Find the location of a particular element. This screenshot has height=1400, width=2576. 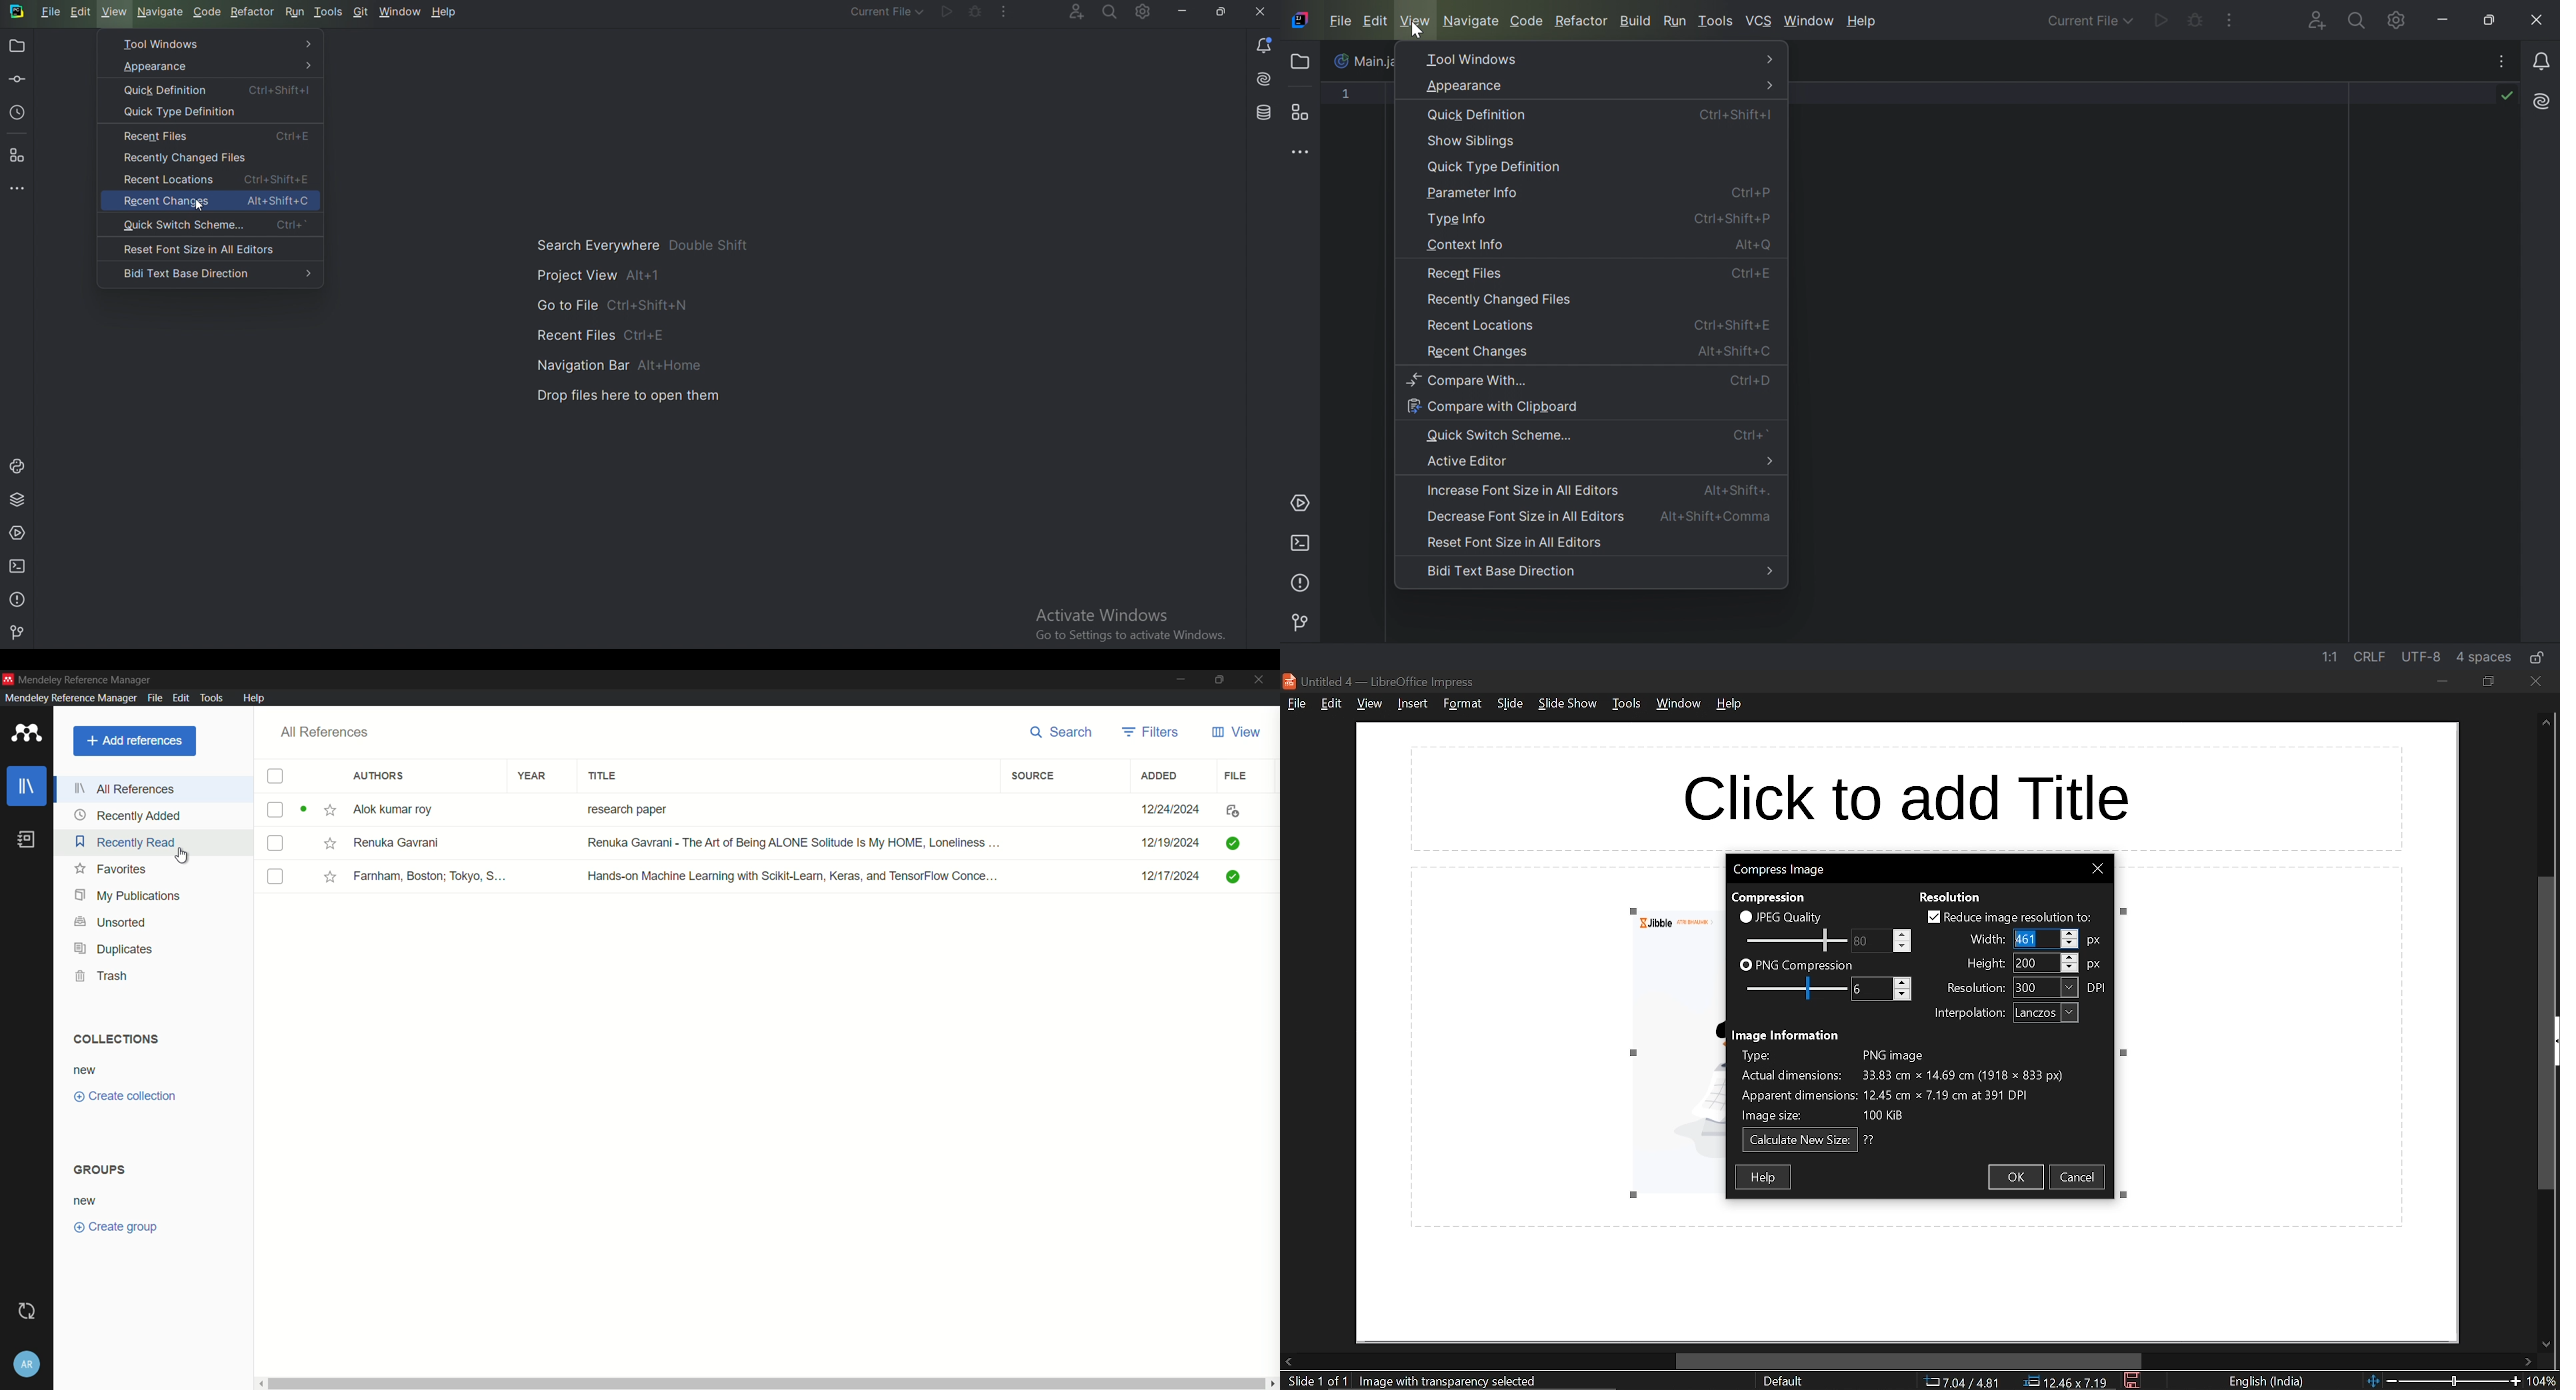

close is located at coordinates (2099, 869).